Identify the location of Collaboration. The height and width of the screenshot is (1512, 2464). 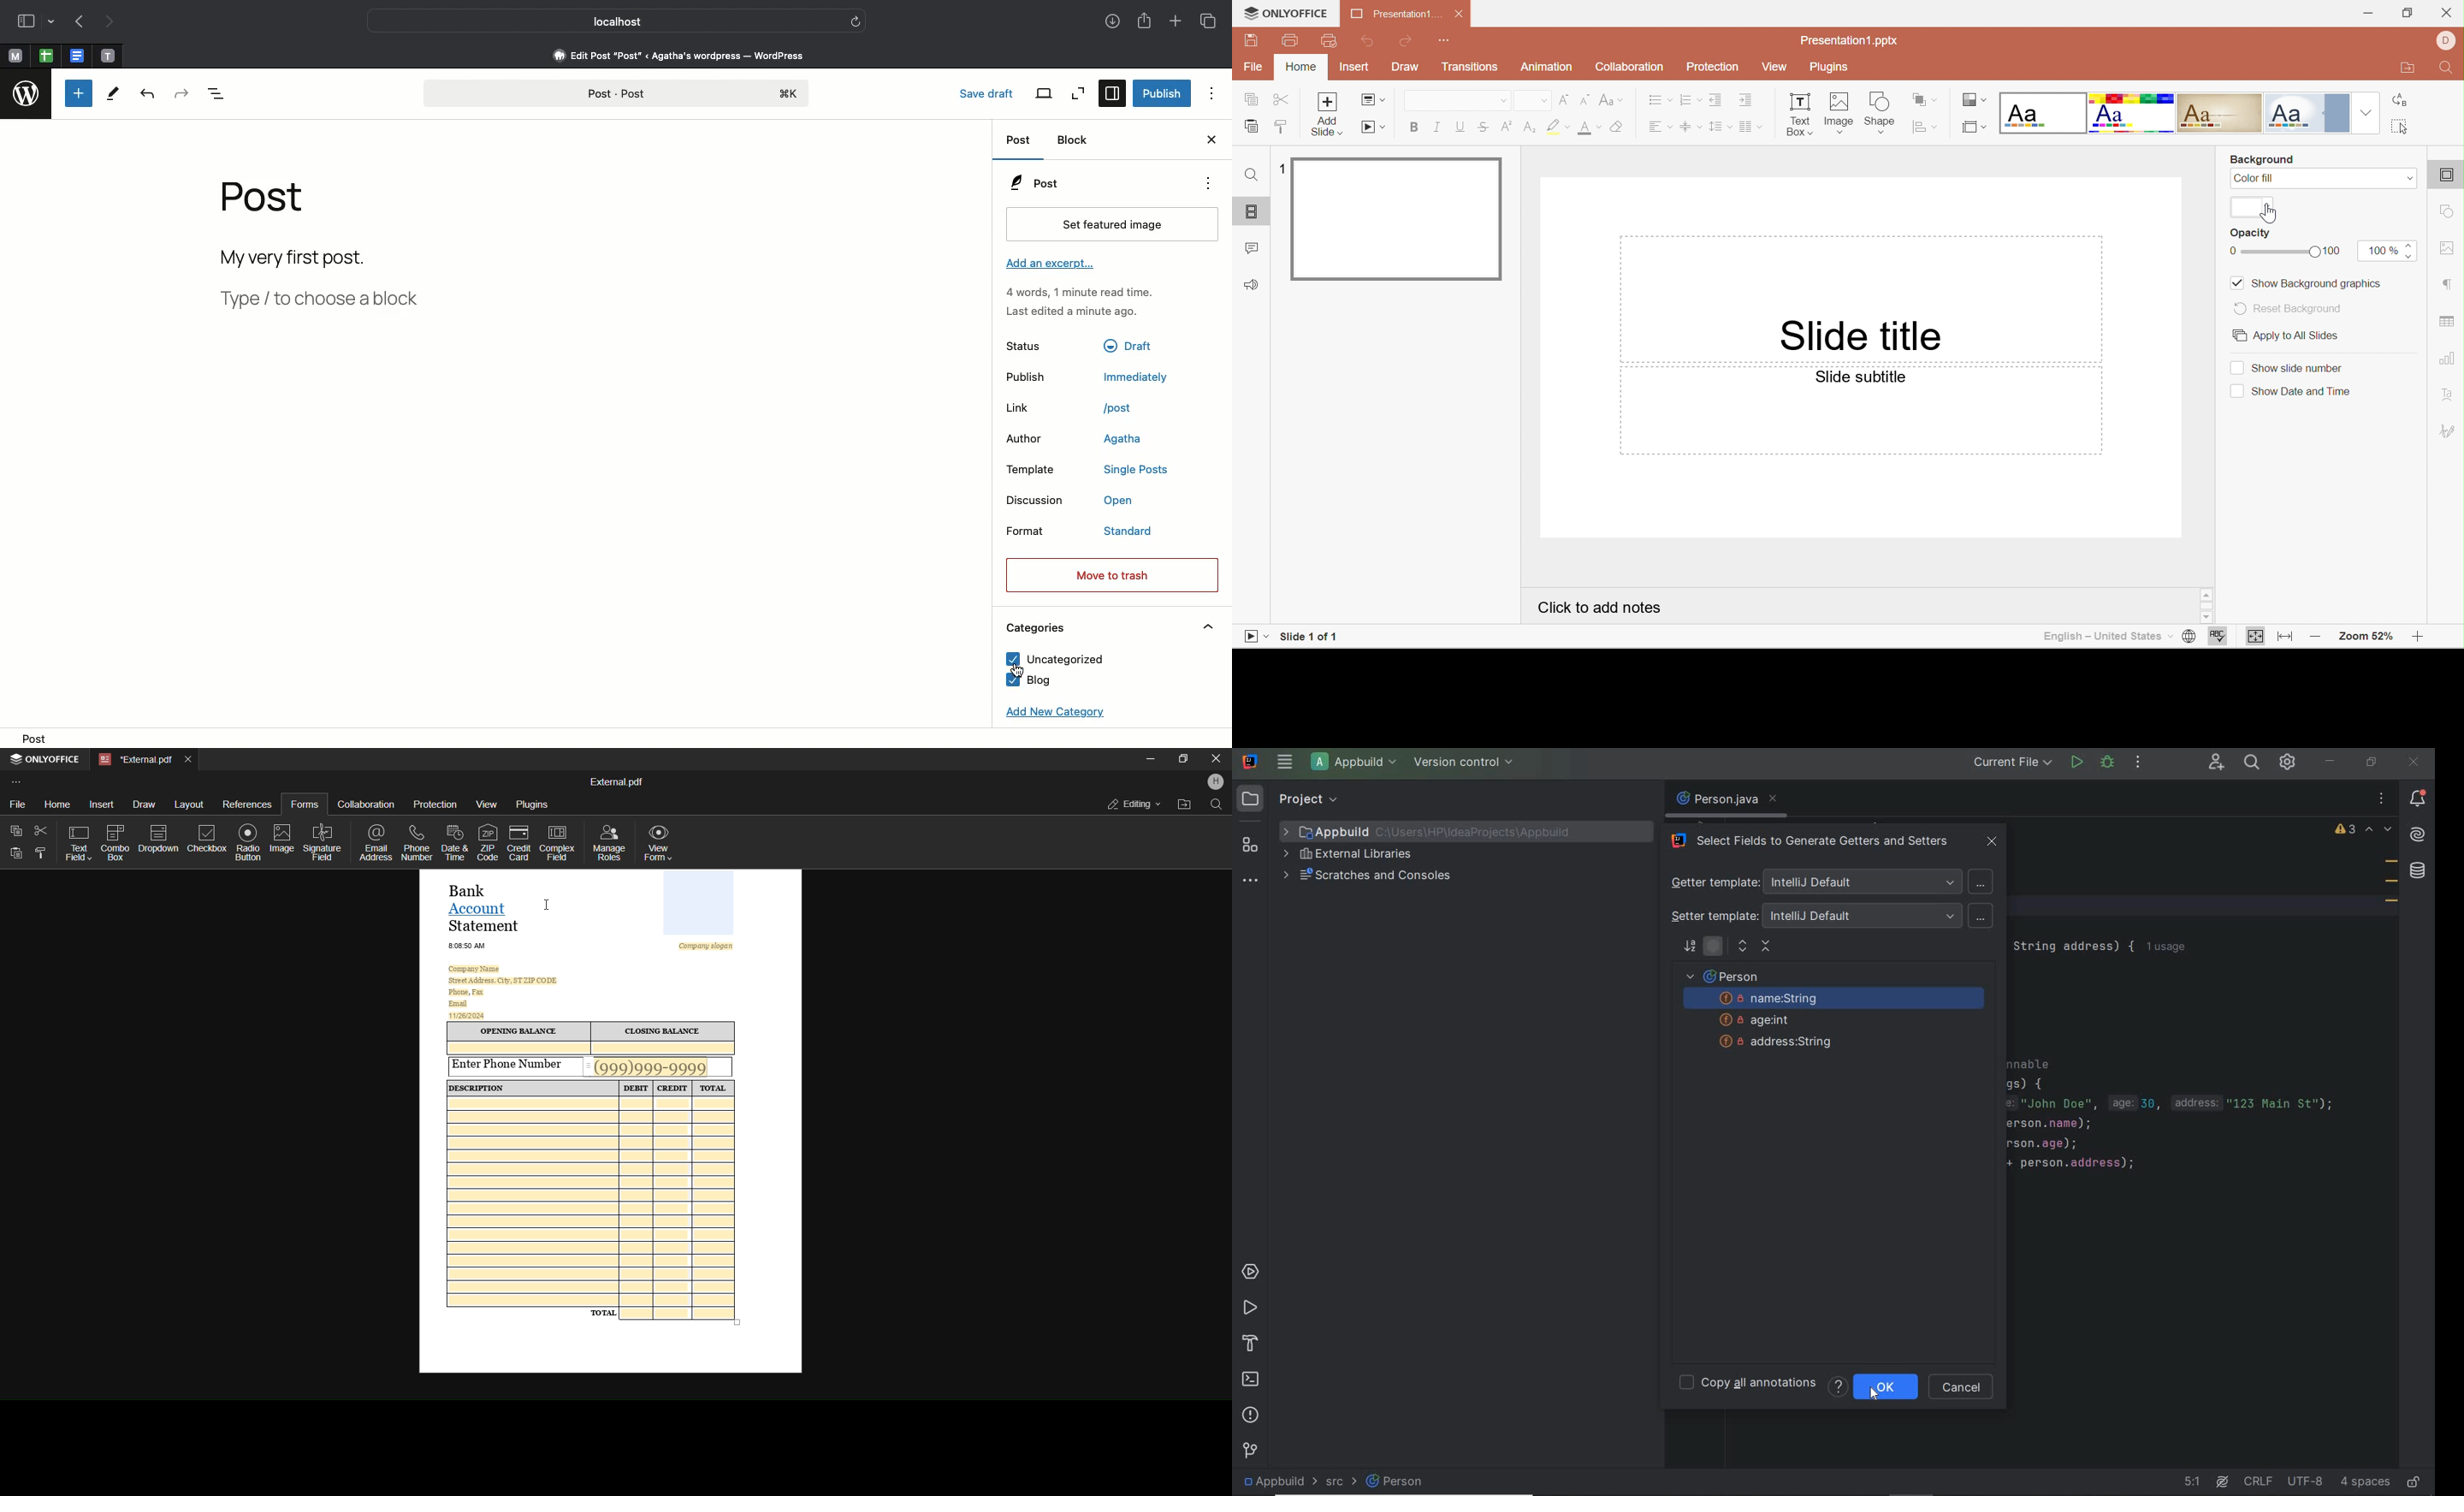
(1629, 67).